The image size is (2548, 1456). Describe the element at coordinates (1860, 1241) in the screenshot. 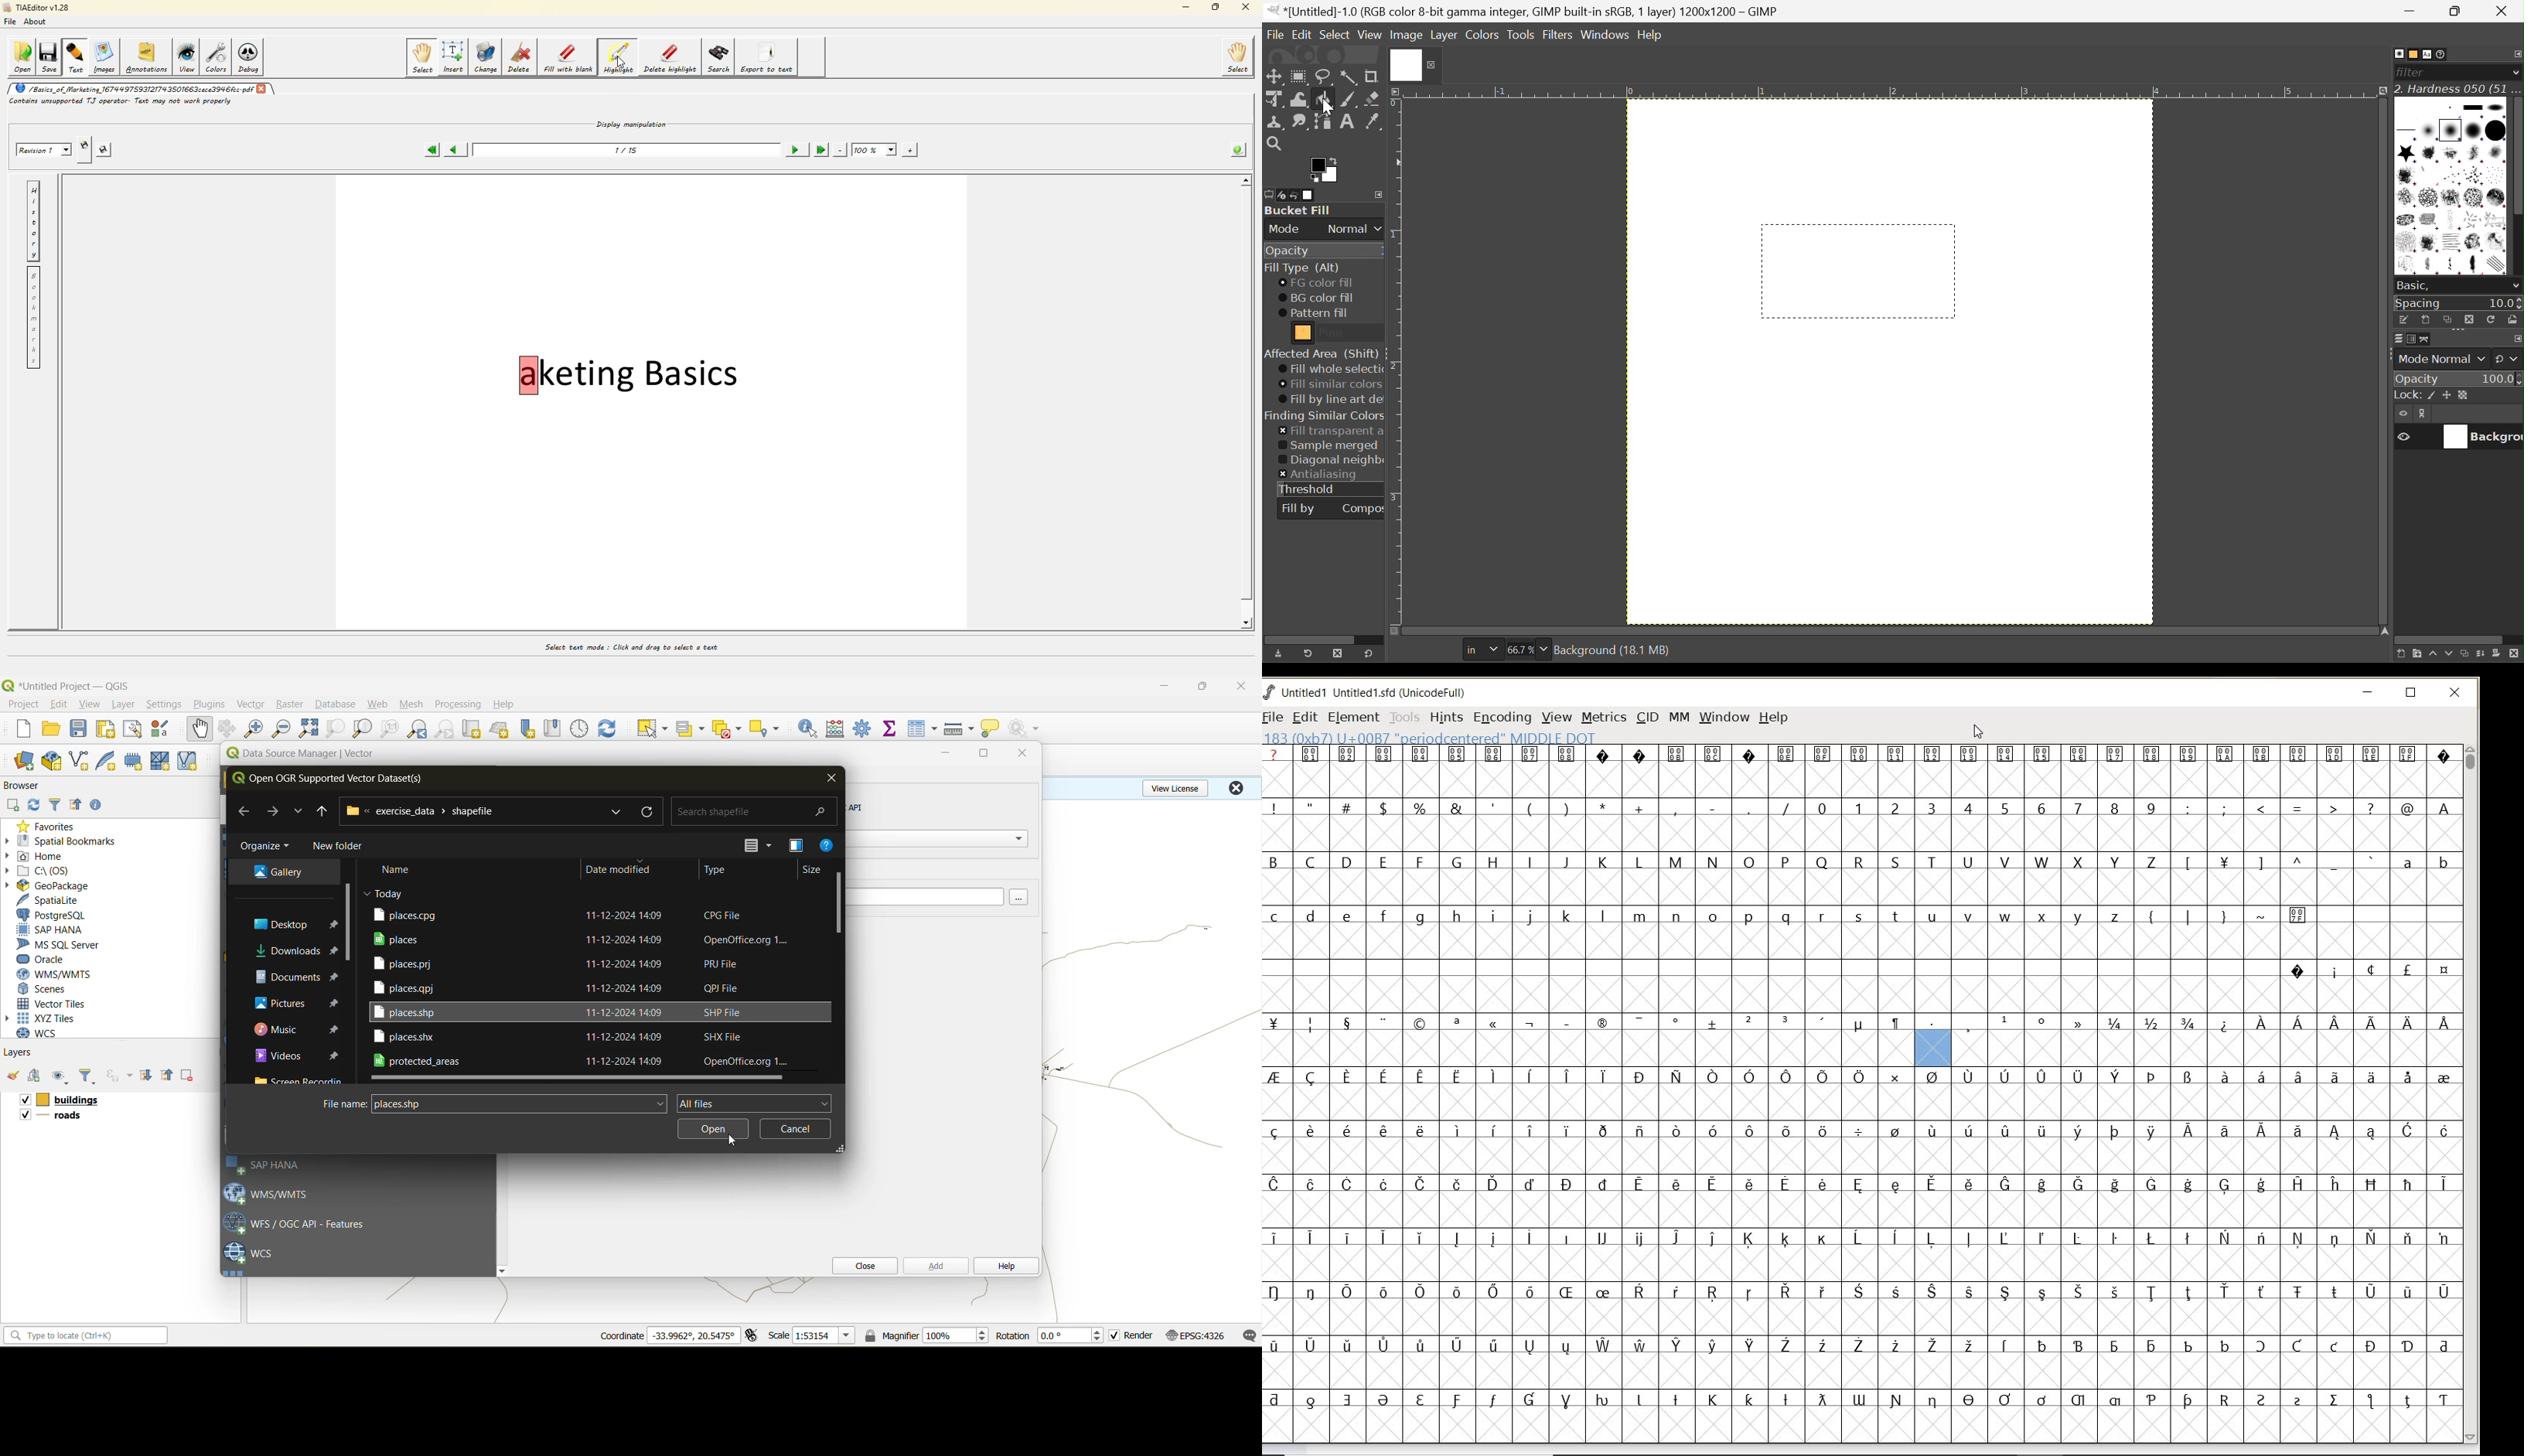

I see `special characters` at that location.